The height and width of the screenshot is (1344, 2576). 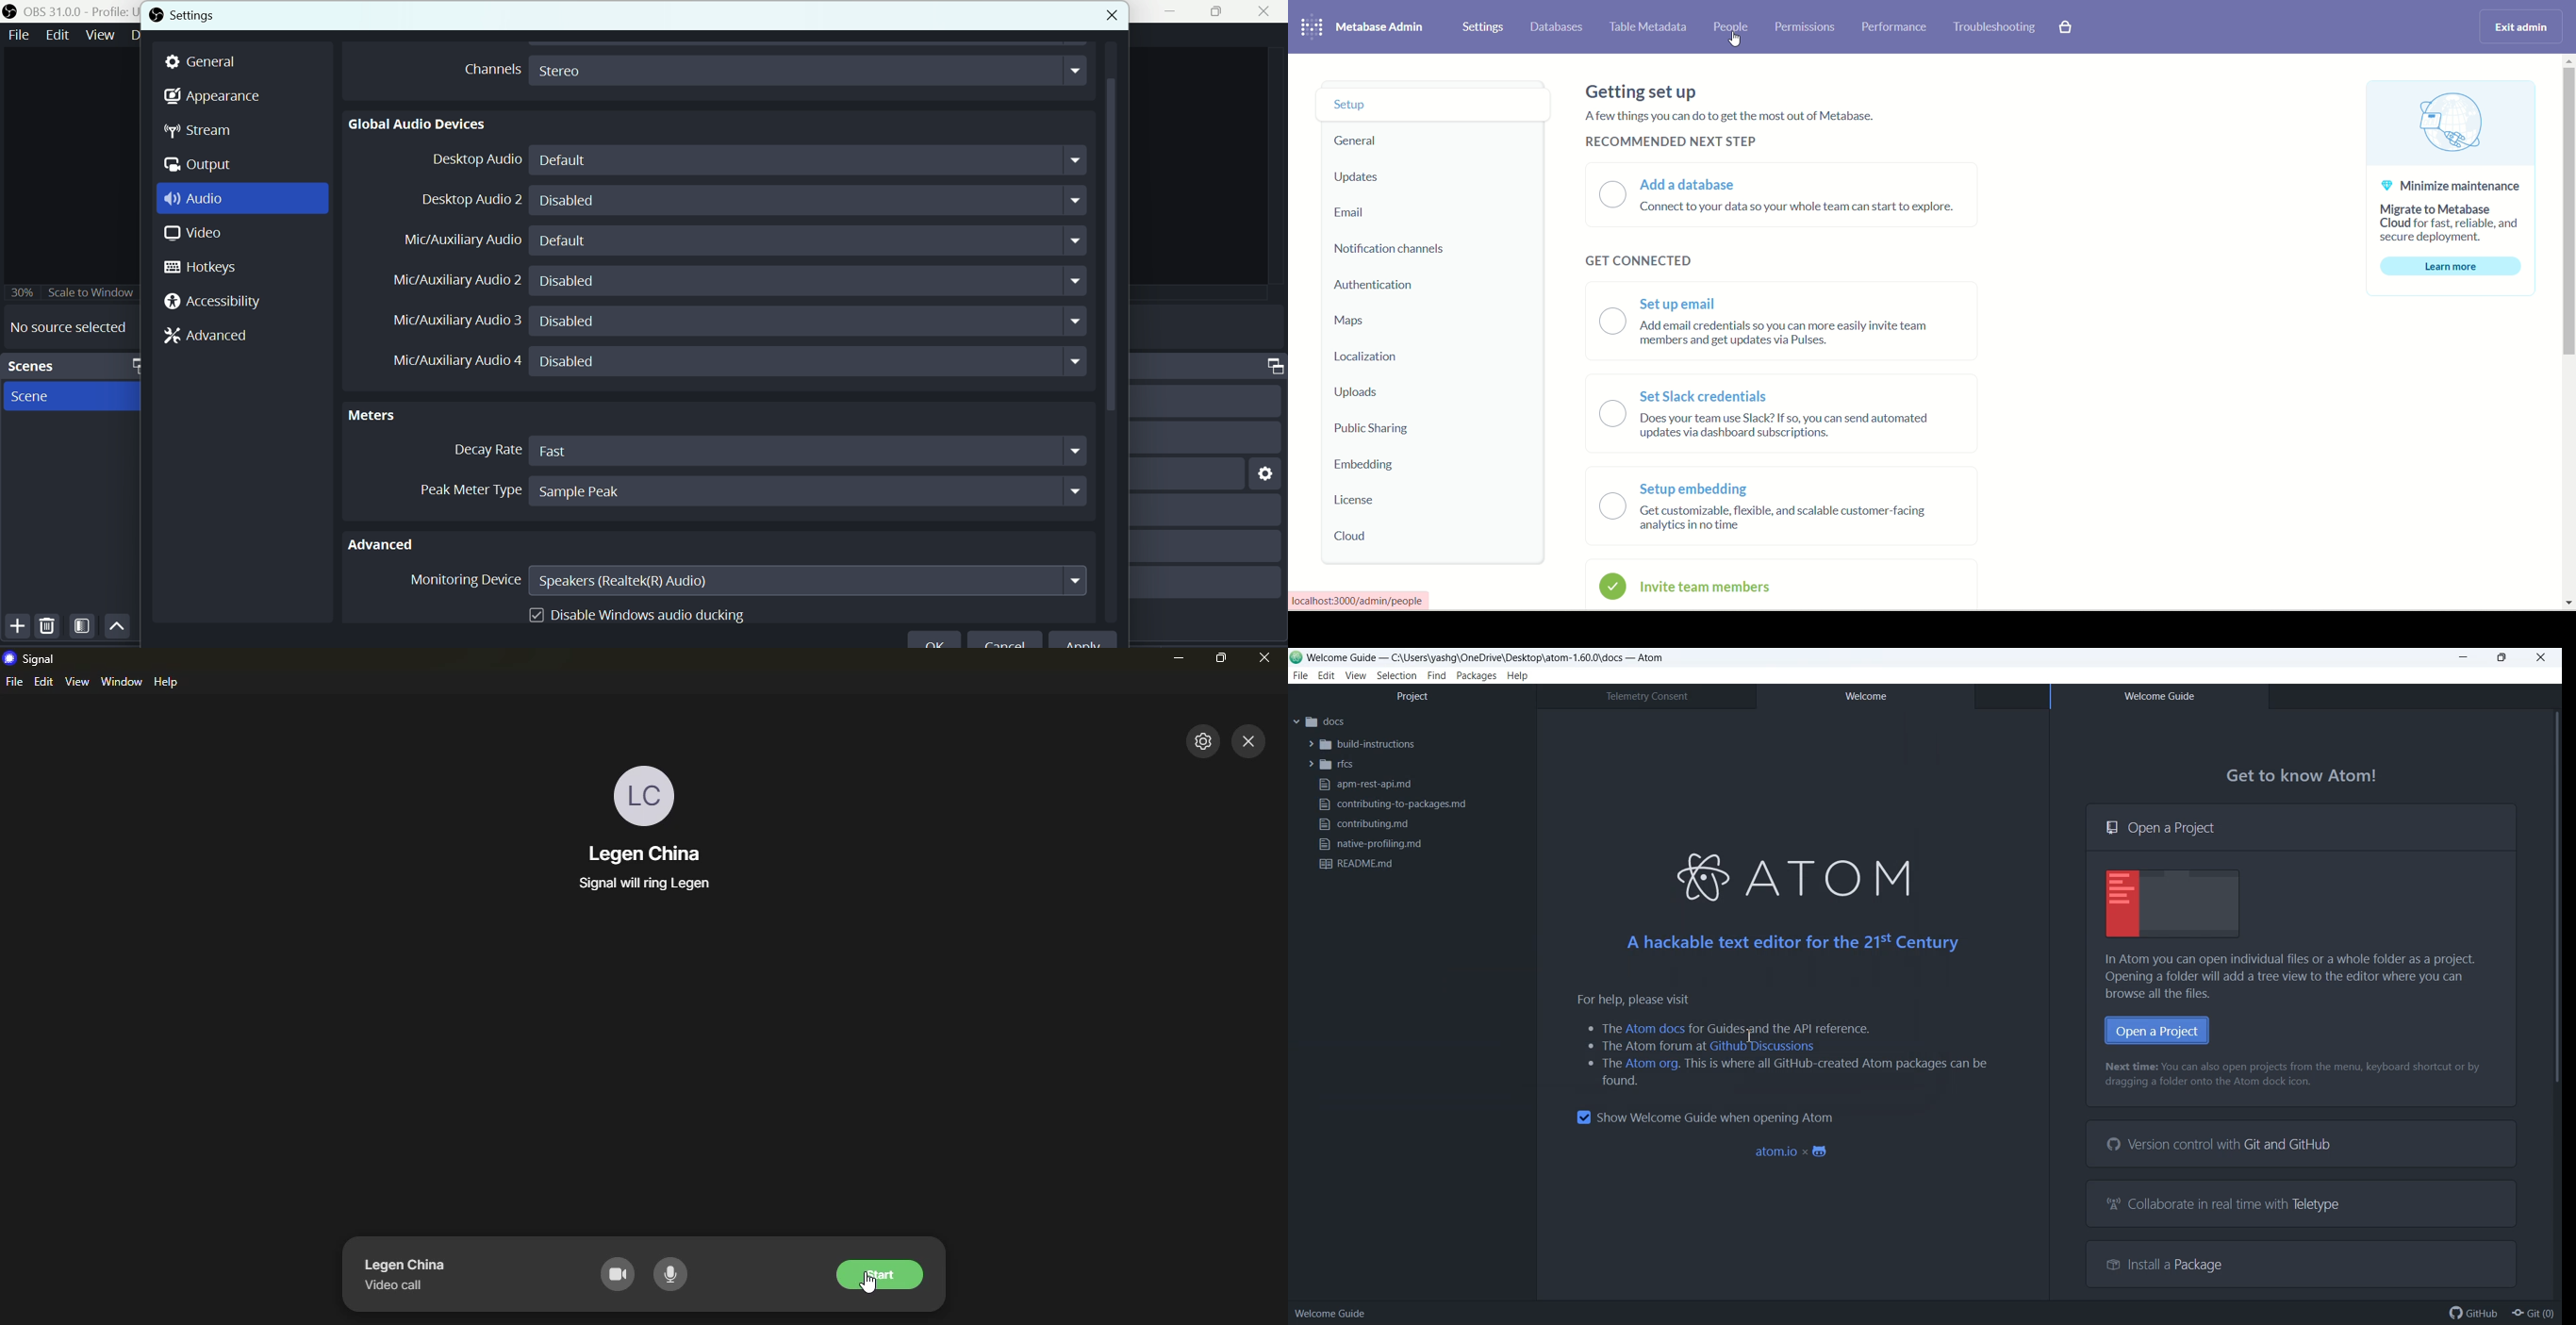 What do you see at coordinates (1703, 1046) in the screenshot?
I see `The Atom forum at Github Discussions` at bounding box center [1703, 1046].